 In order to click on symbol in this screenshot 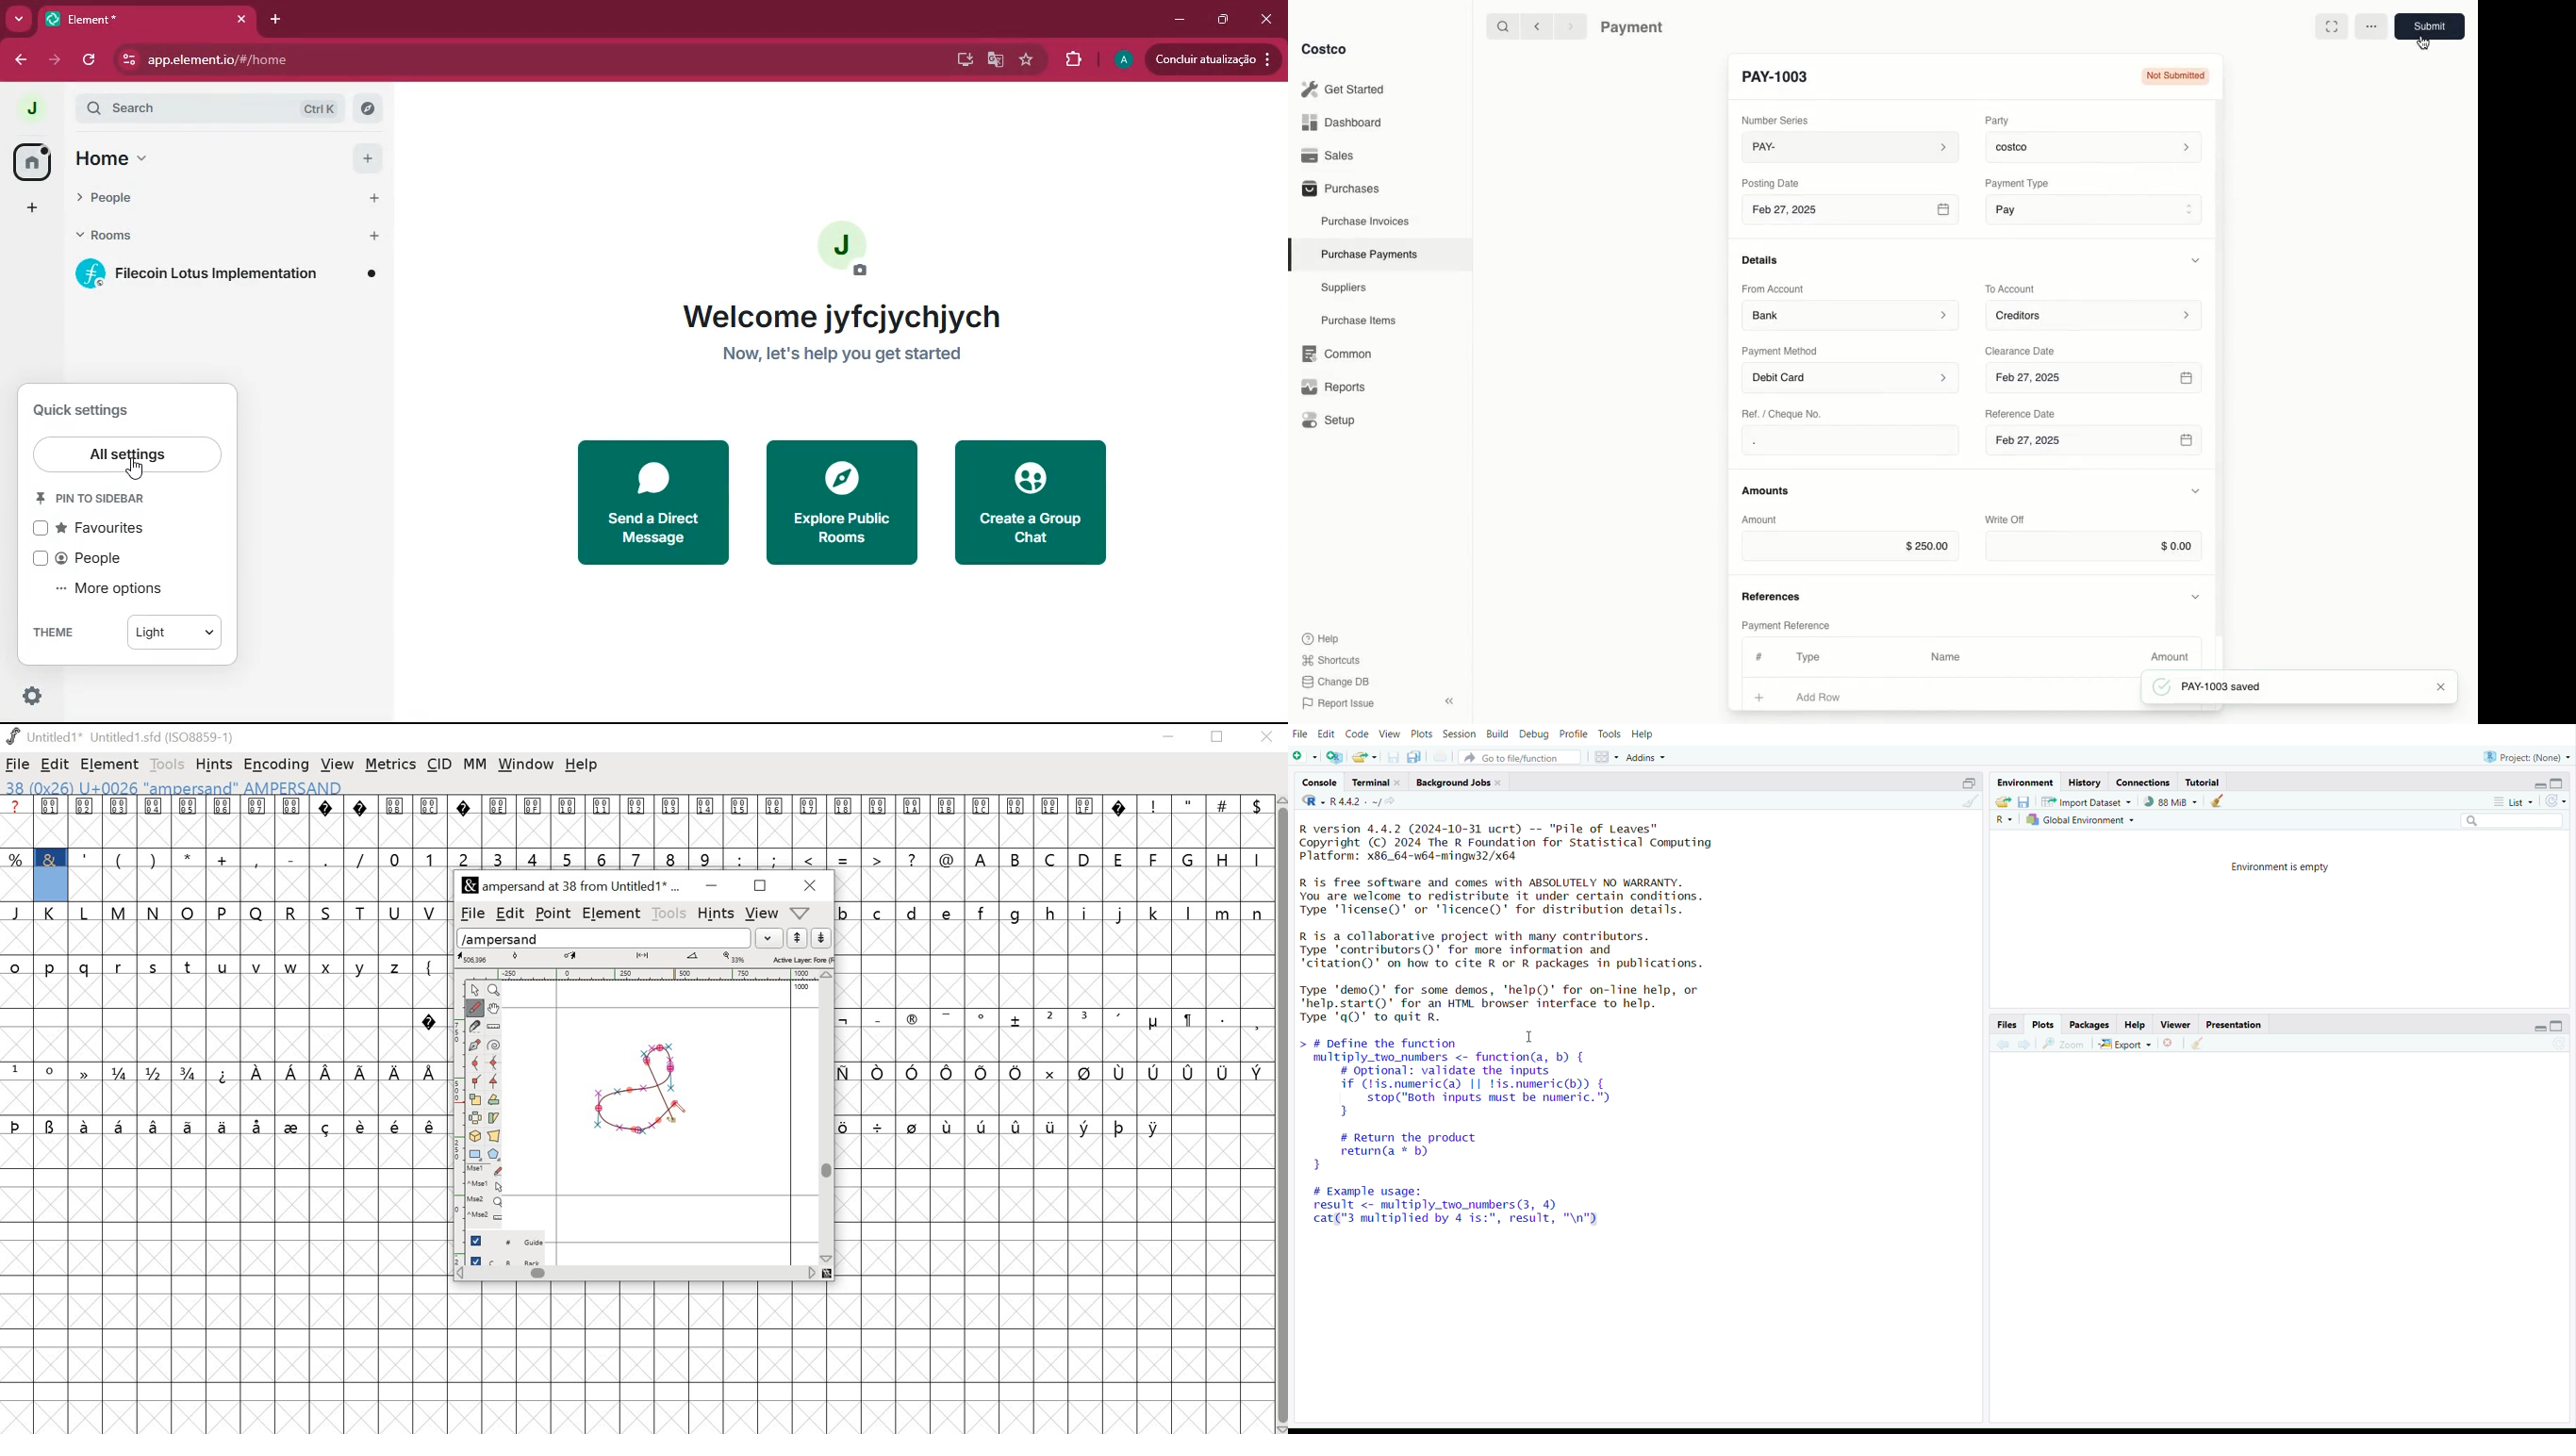, I will do `click(878, 1073)`.